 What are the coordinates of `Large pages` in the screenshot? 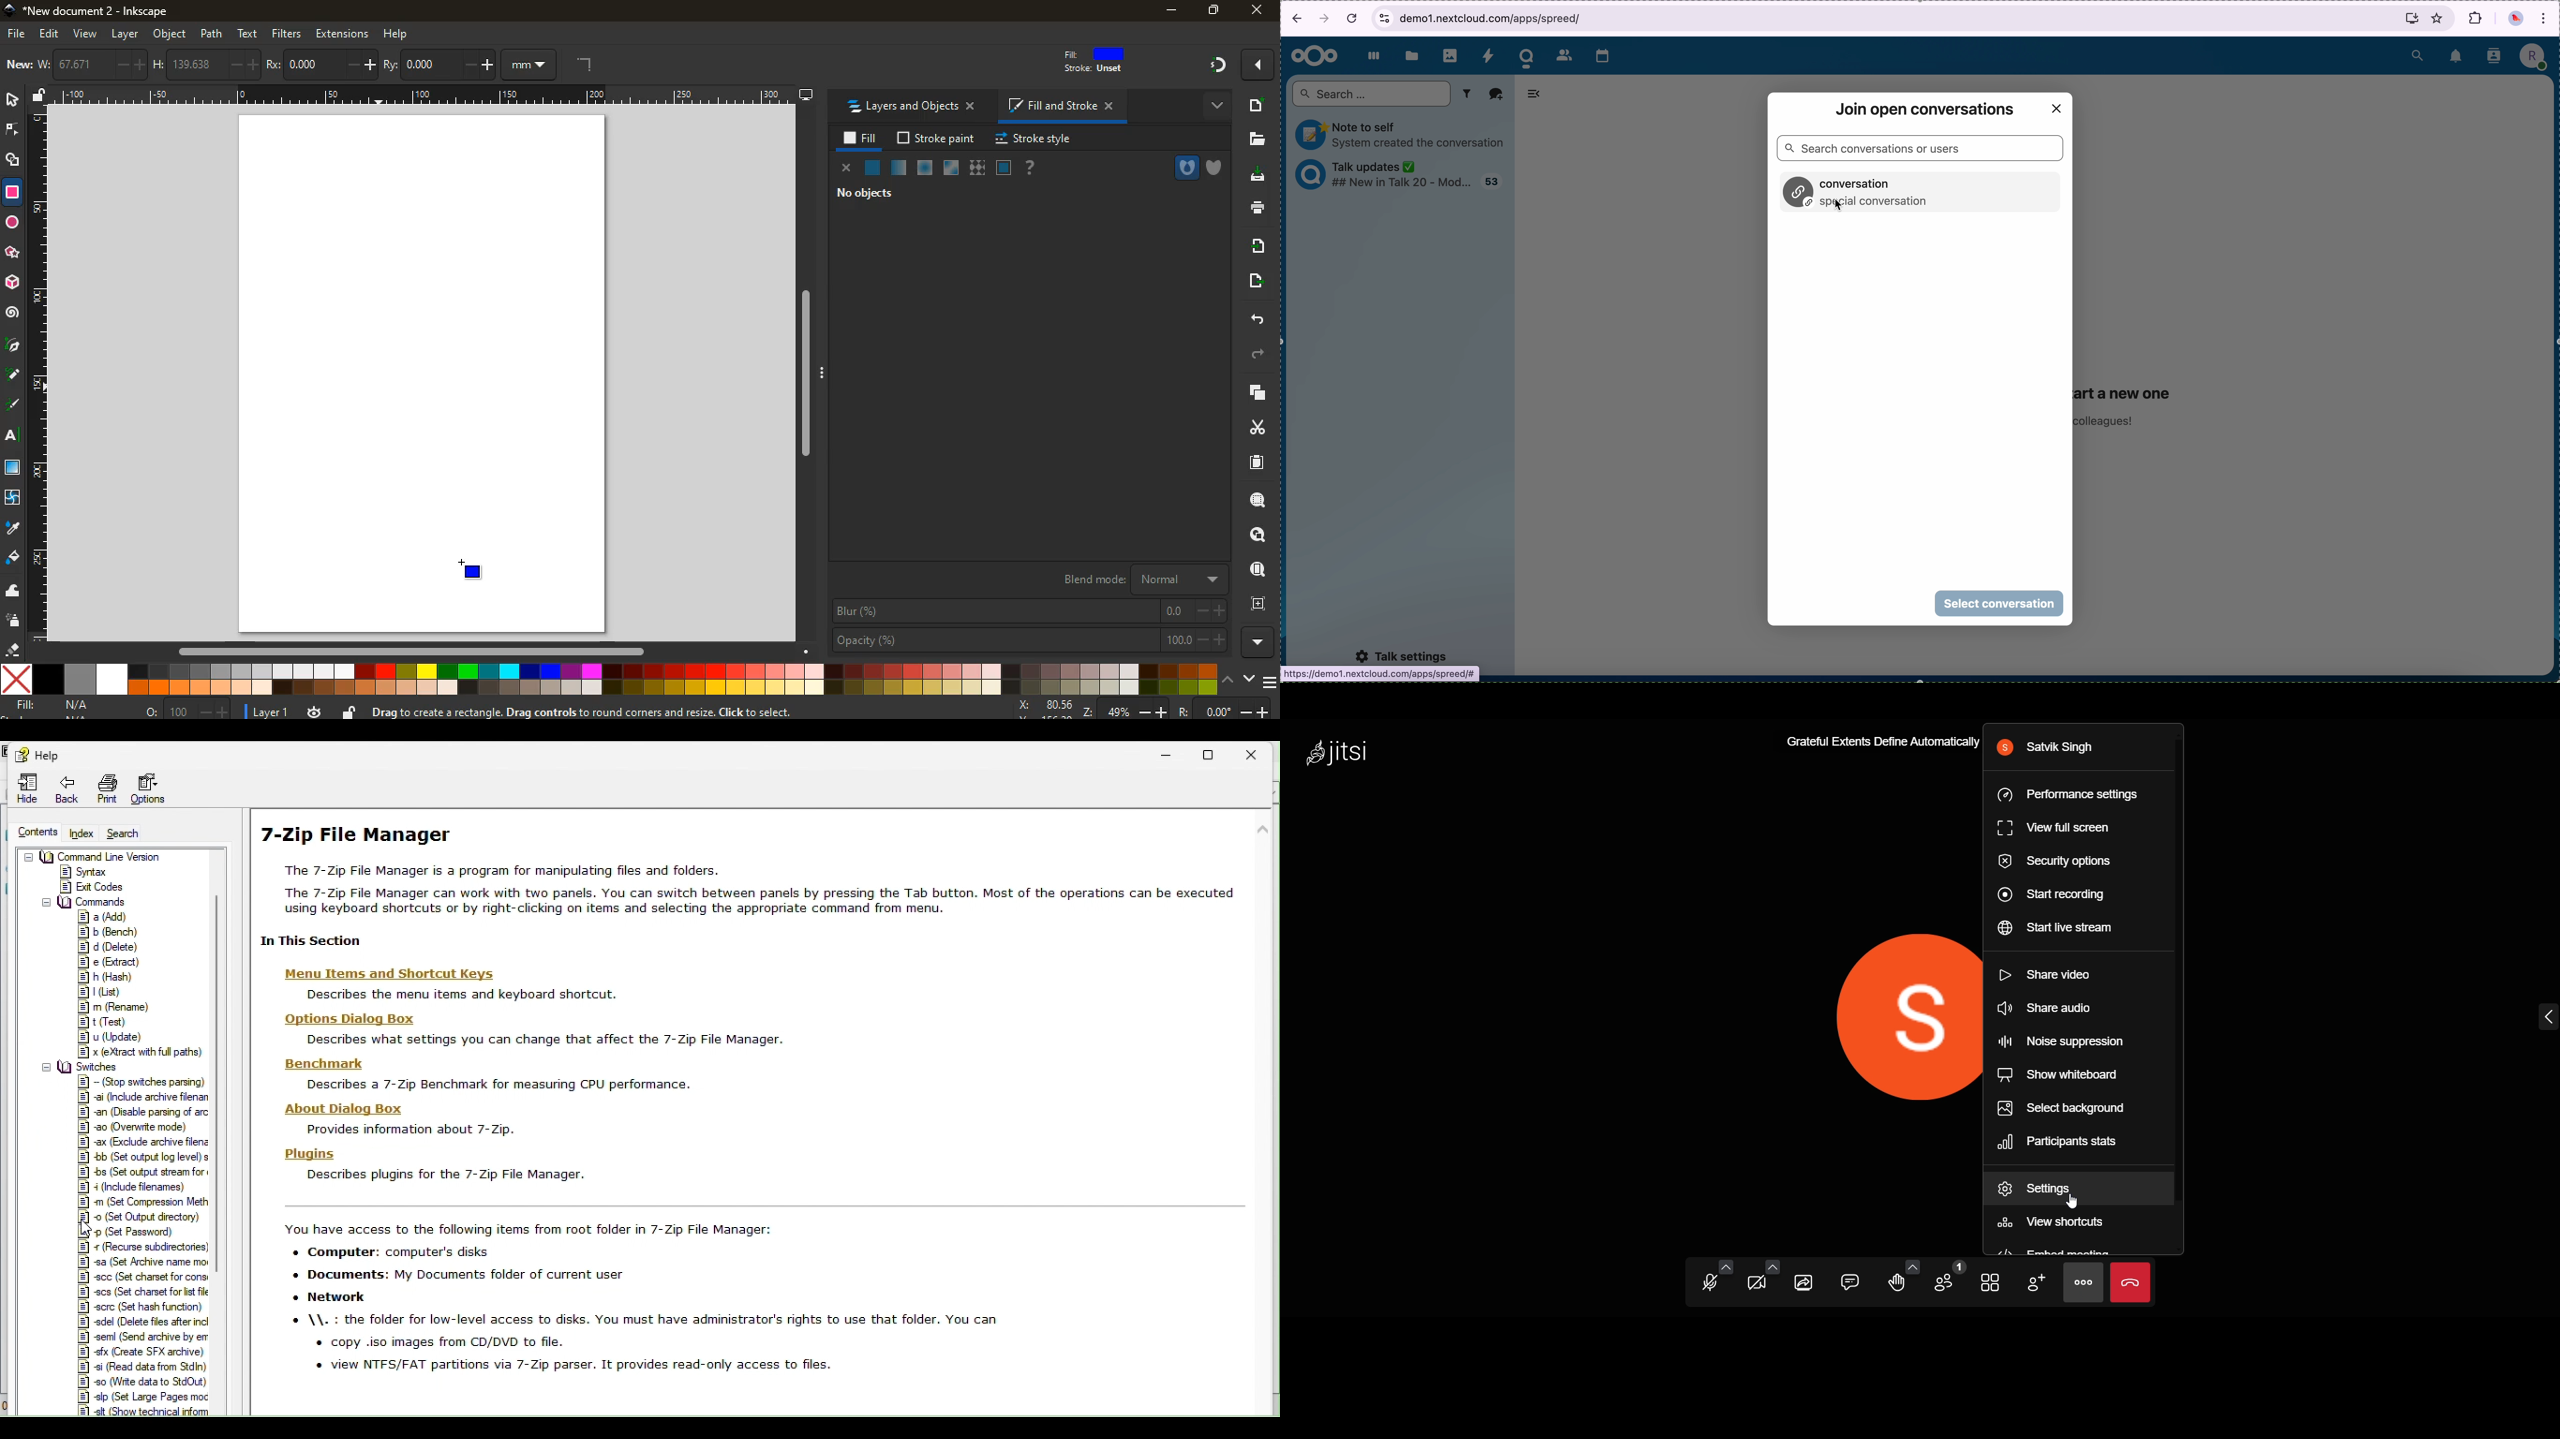 It's located at (146, 1398).